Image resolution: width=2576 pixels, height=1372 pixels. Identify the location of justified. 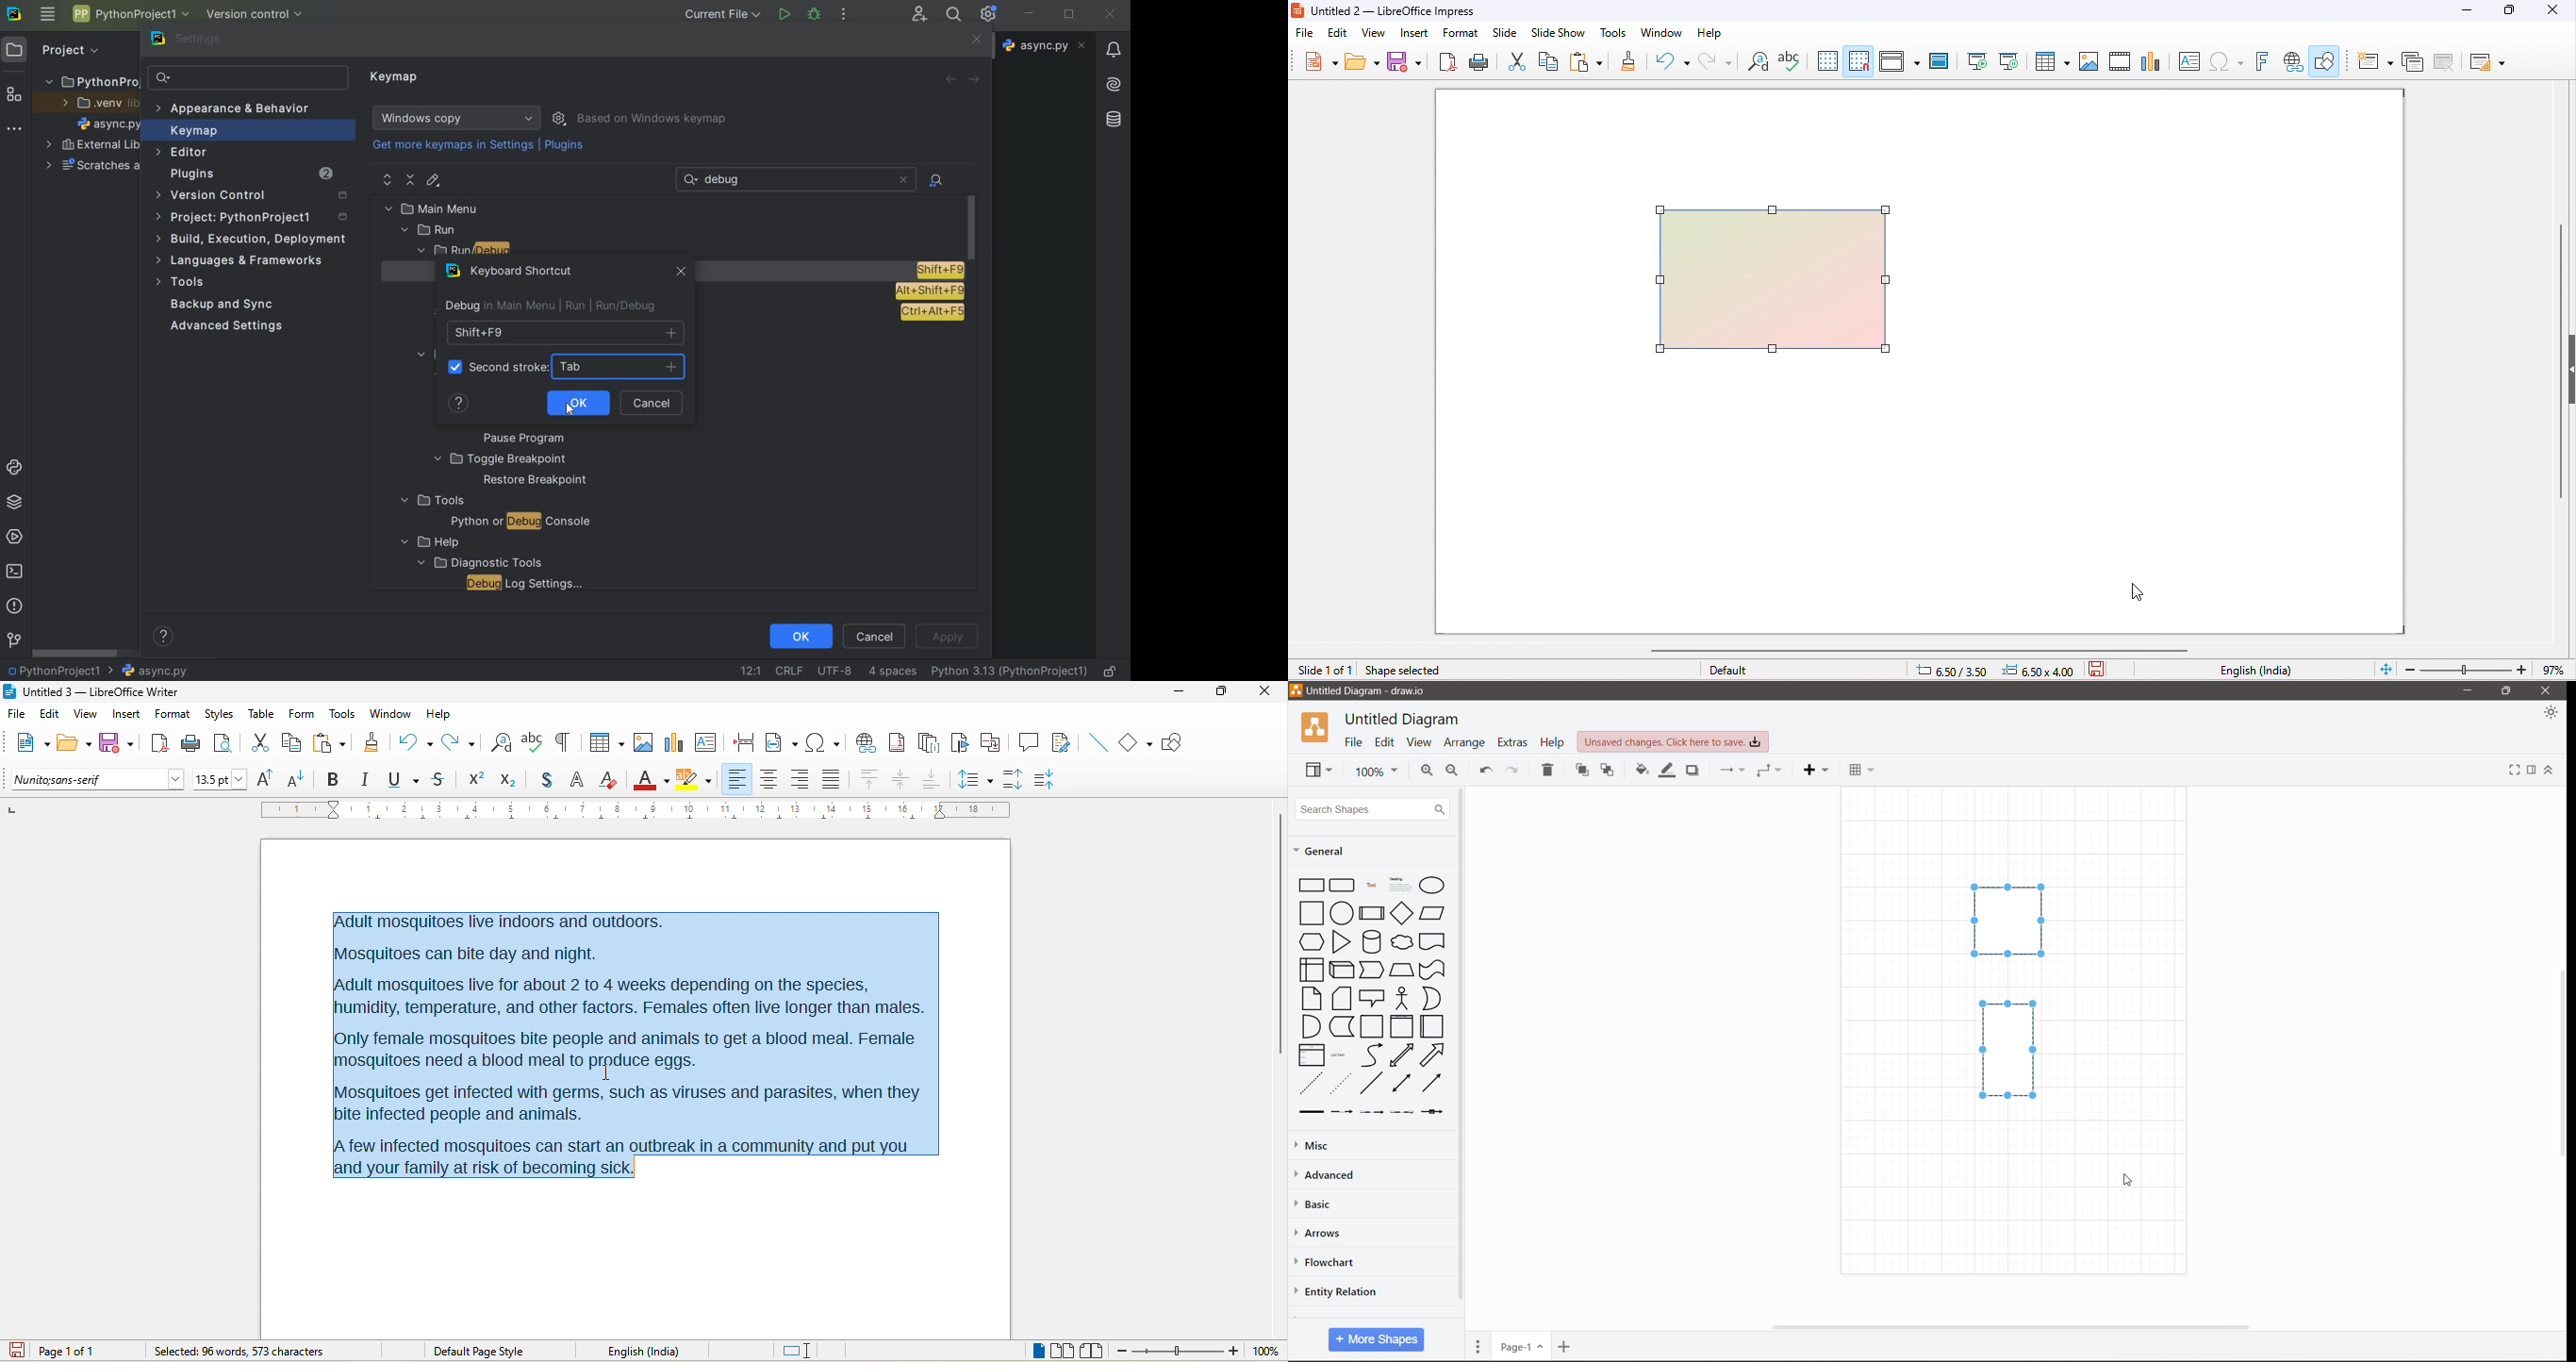
(835, 782).